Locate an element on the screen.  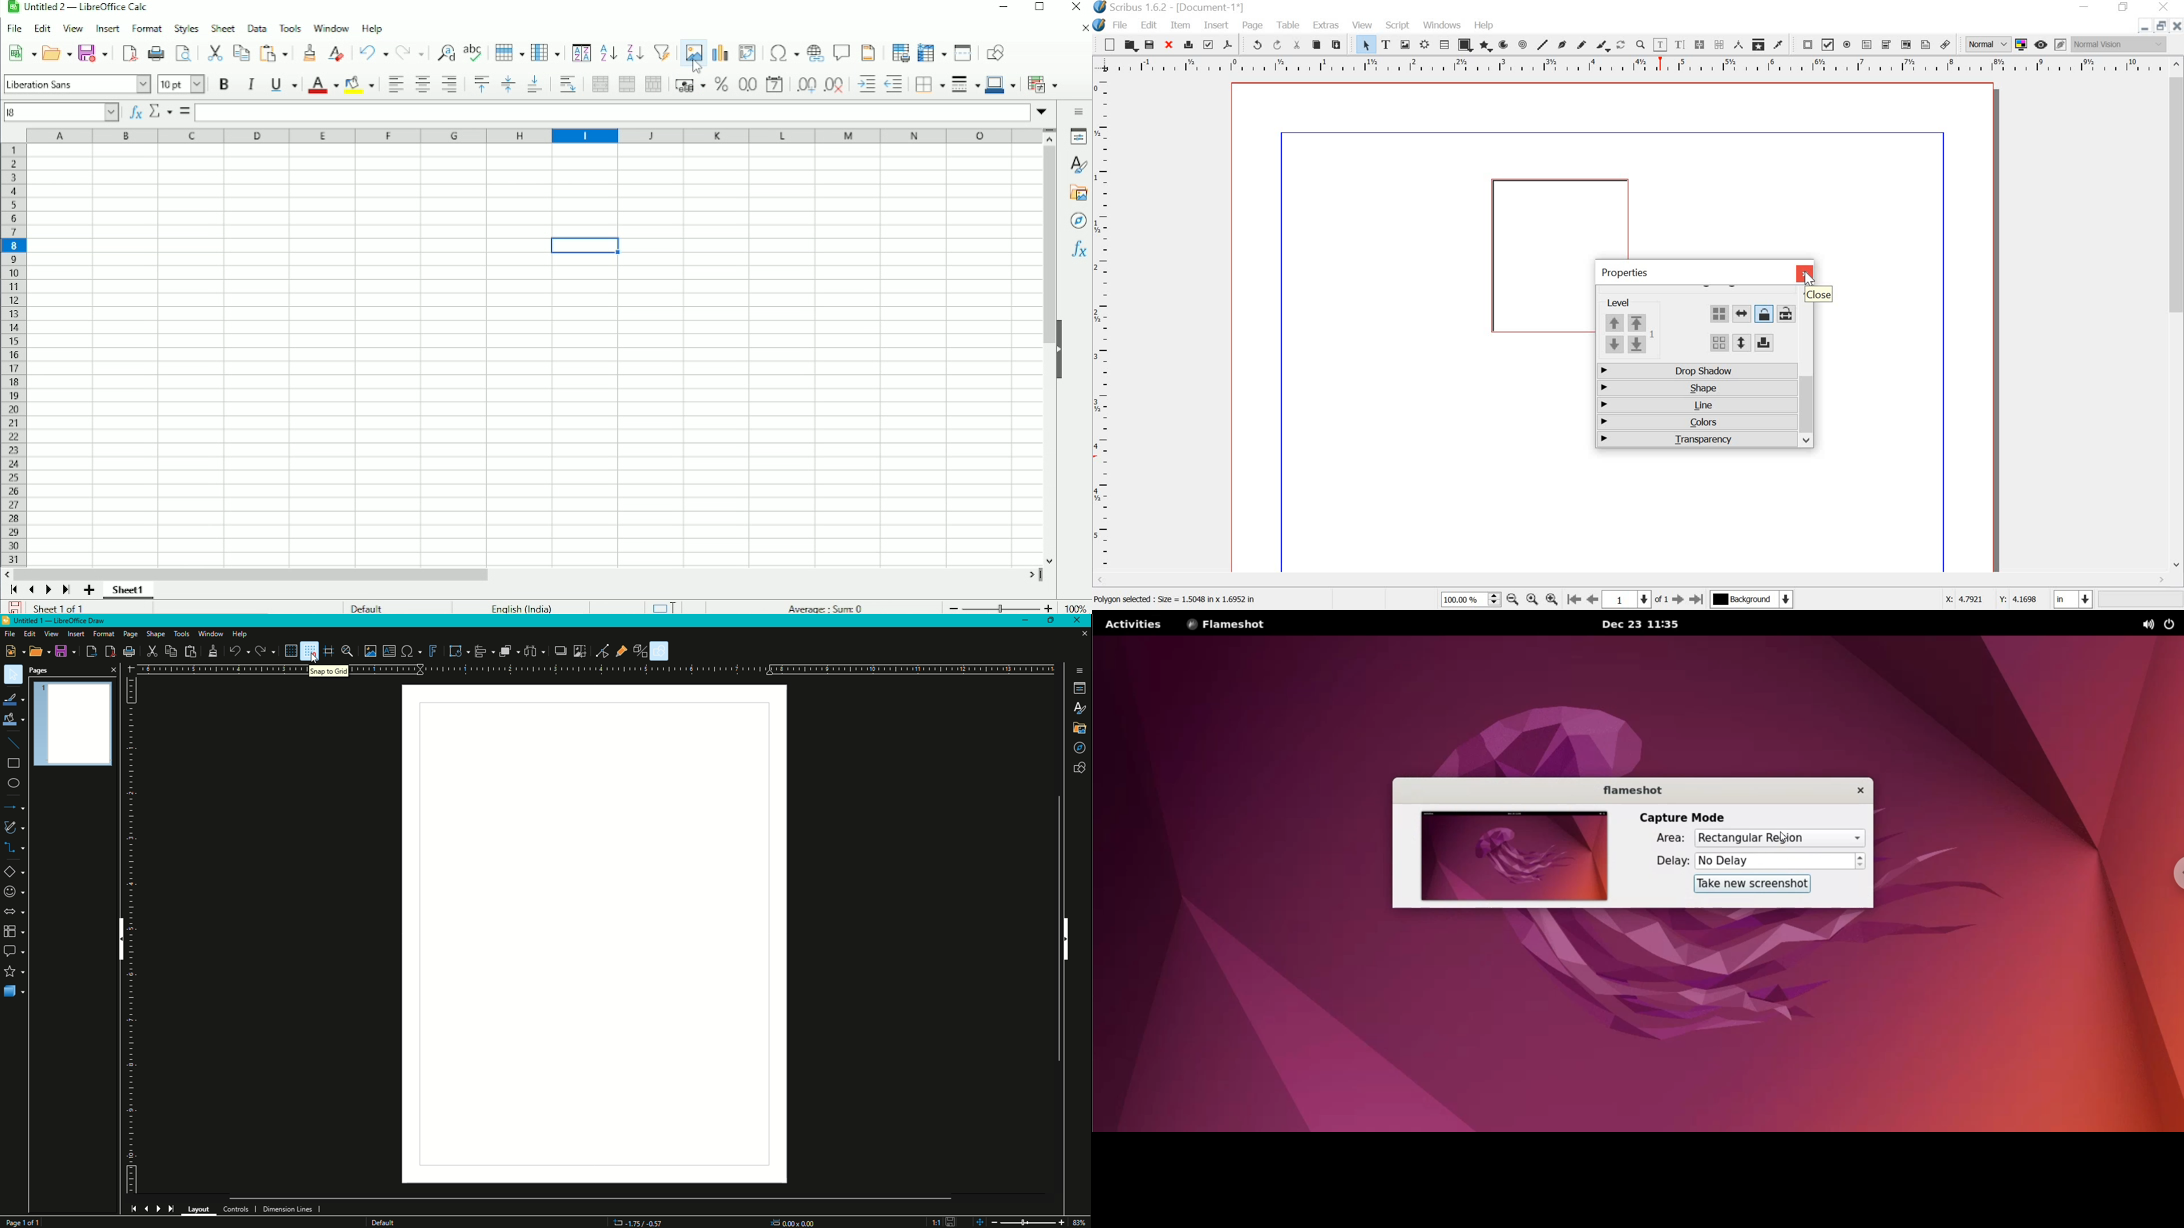
100% is located at coordinates (1077, 608).